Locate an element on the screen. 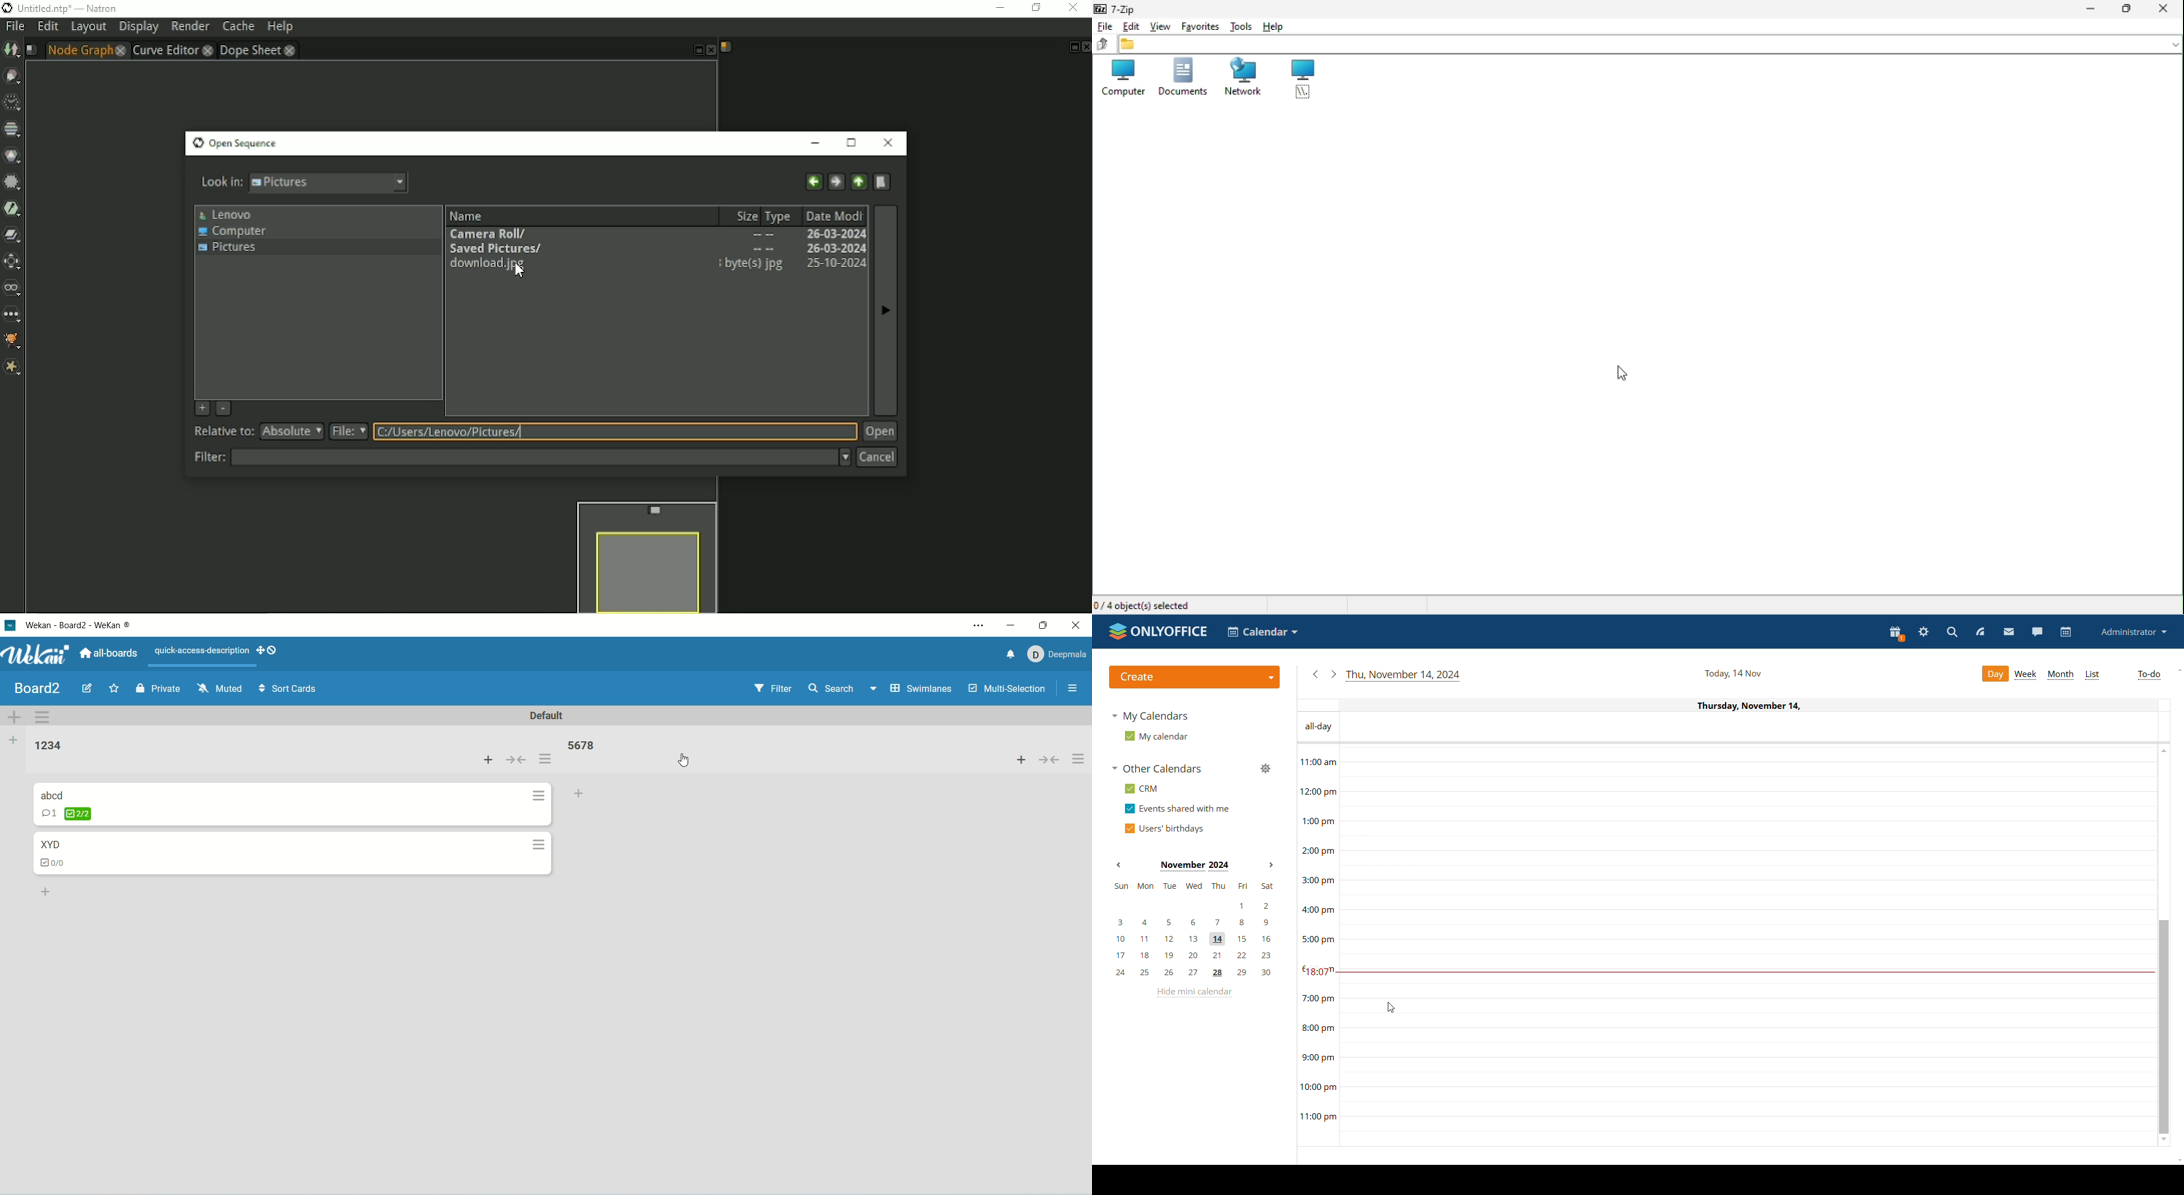 This screenshot has width=2184, height=1204. close is located at coordinates (1071, 627).